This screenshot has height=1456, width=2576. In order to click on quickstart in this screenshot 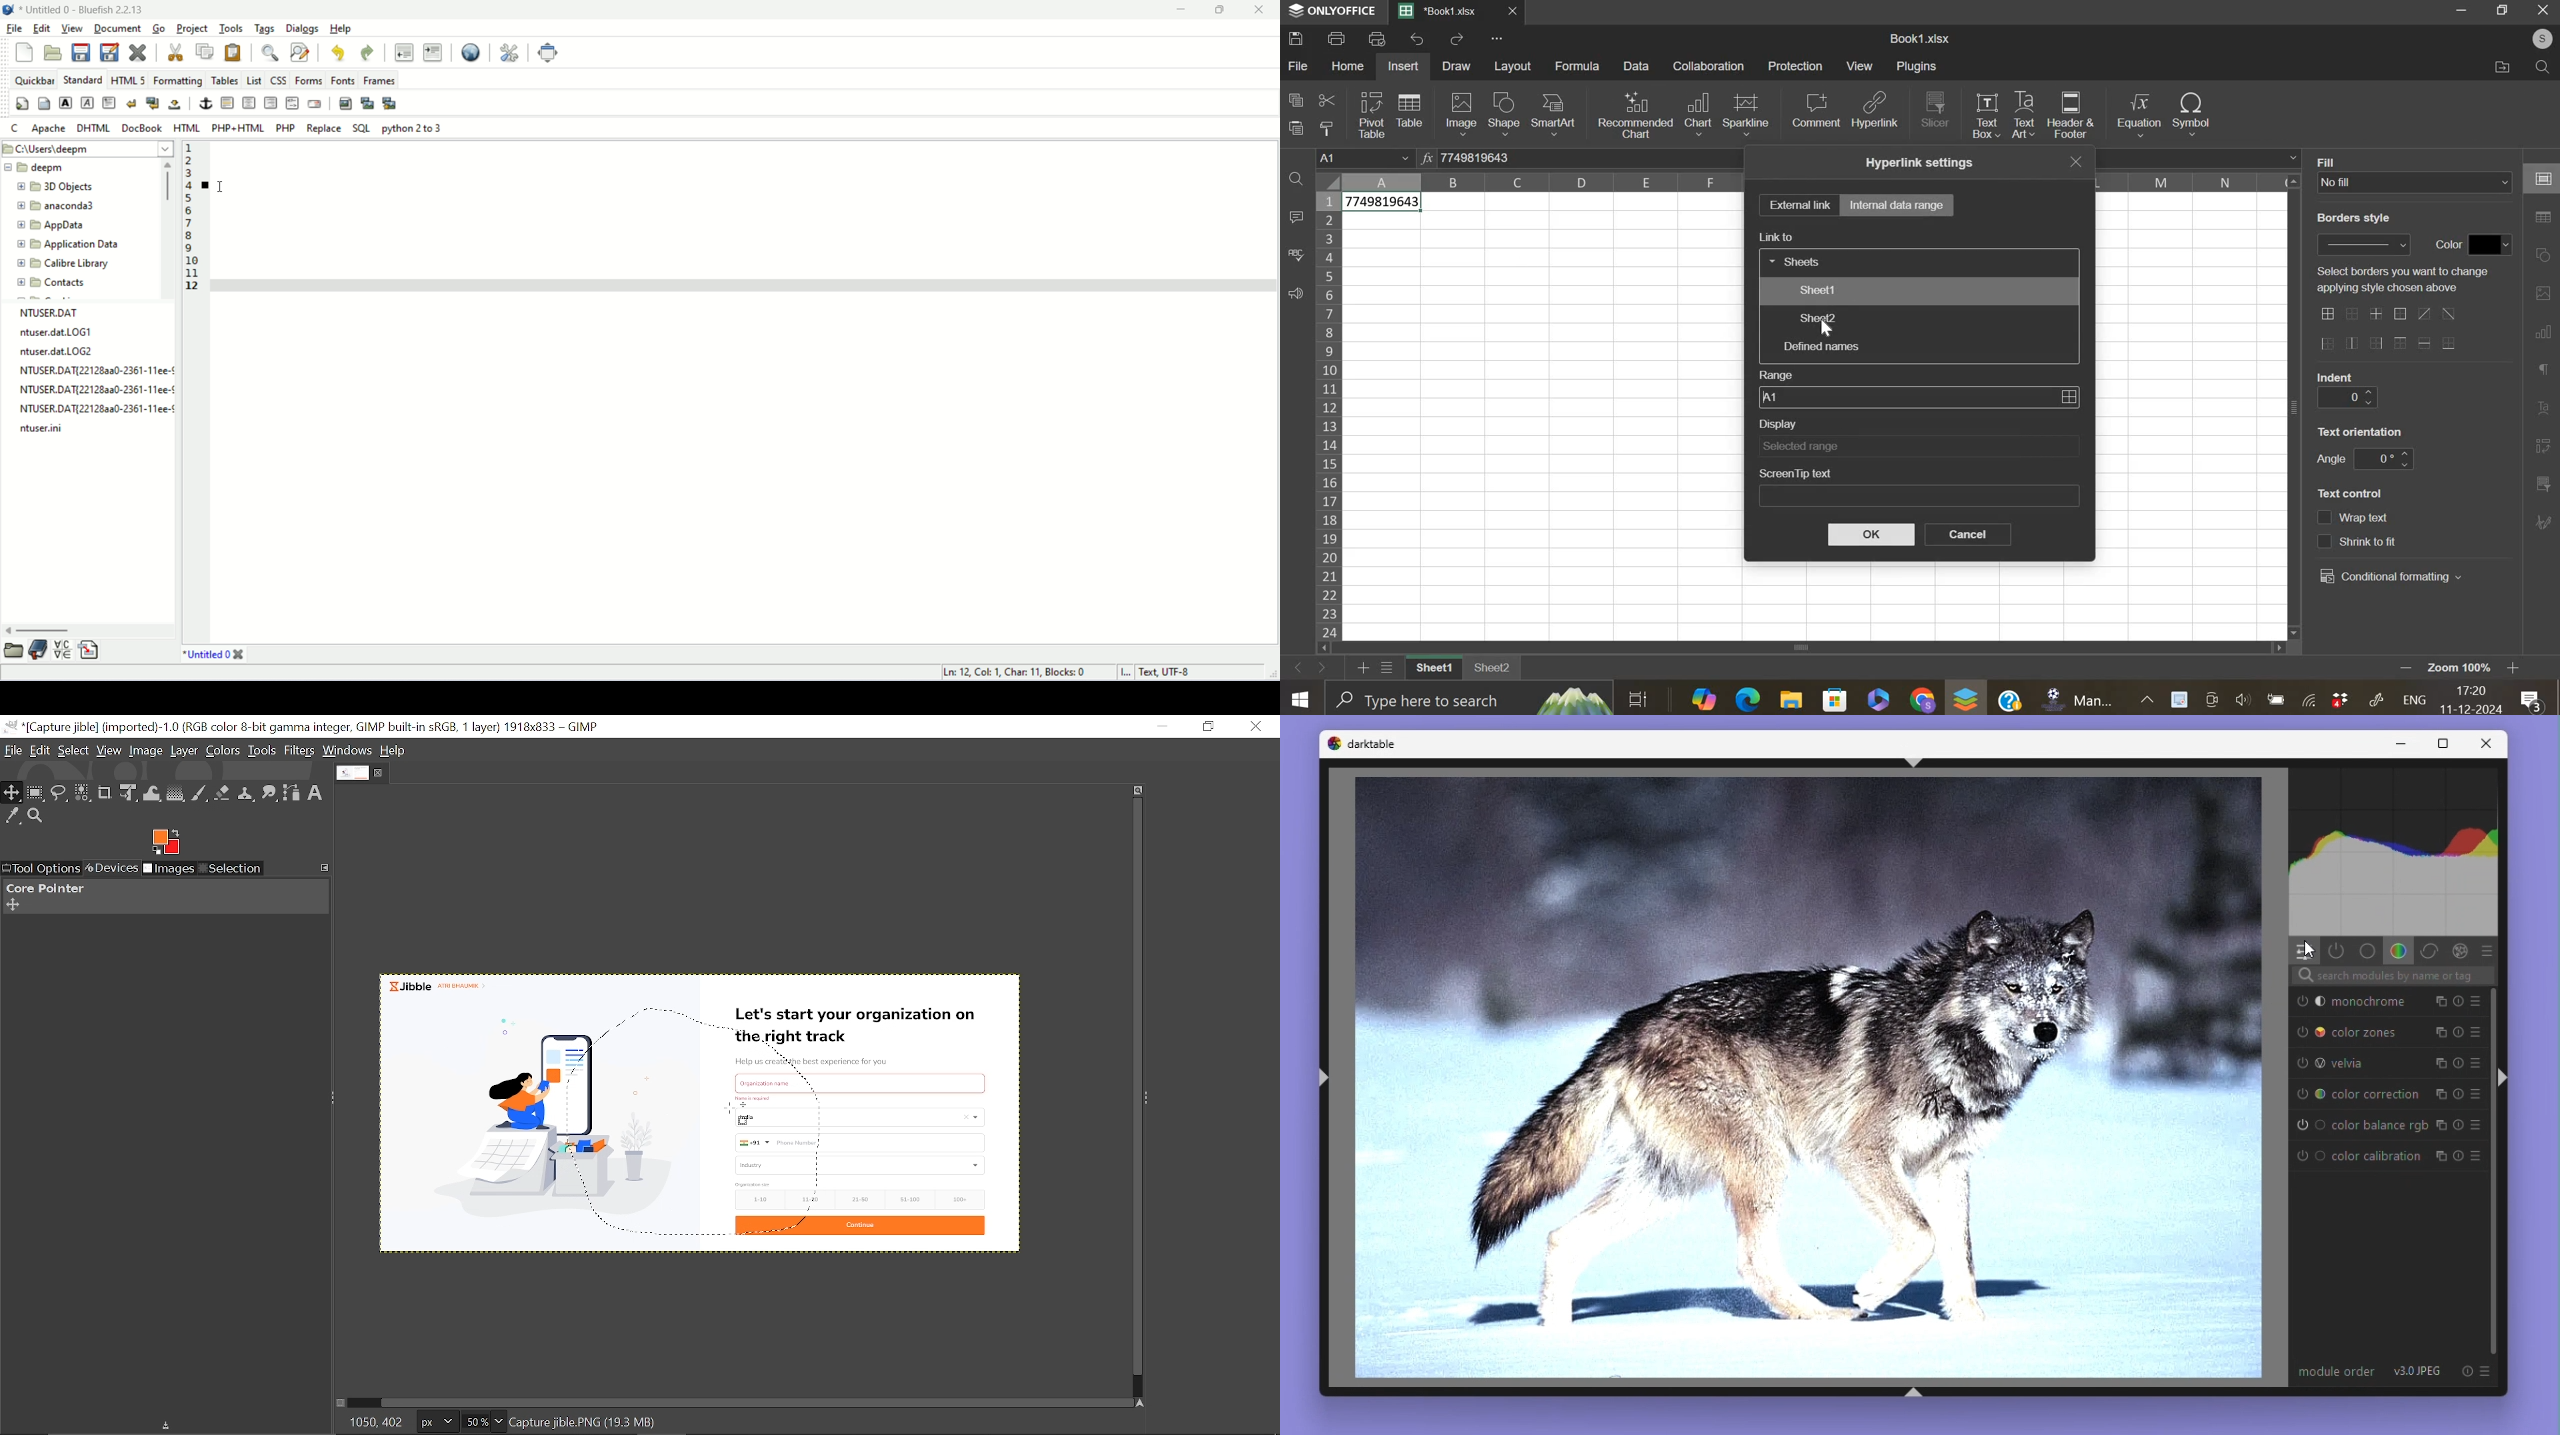, I will do `click(23, 104)`.